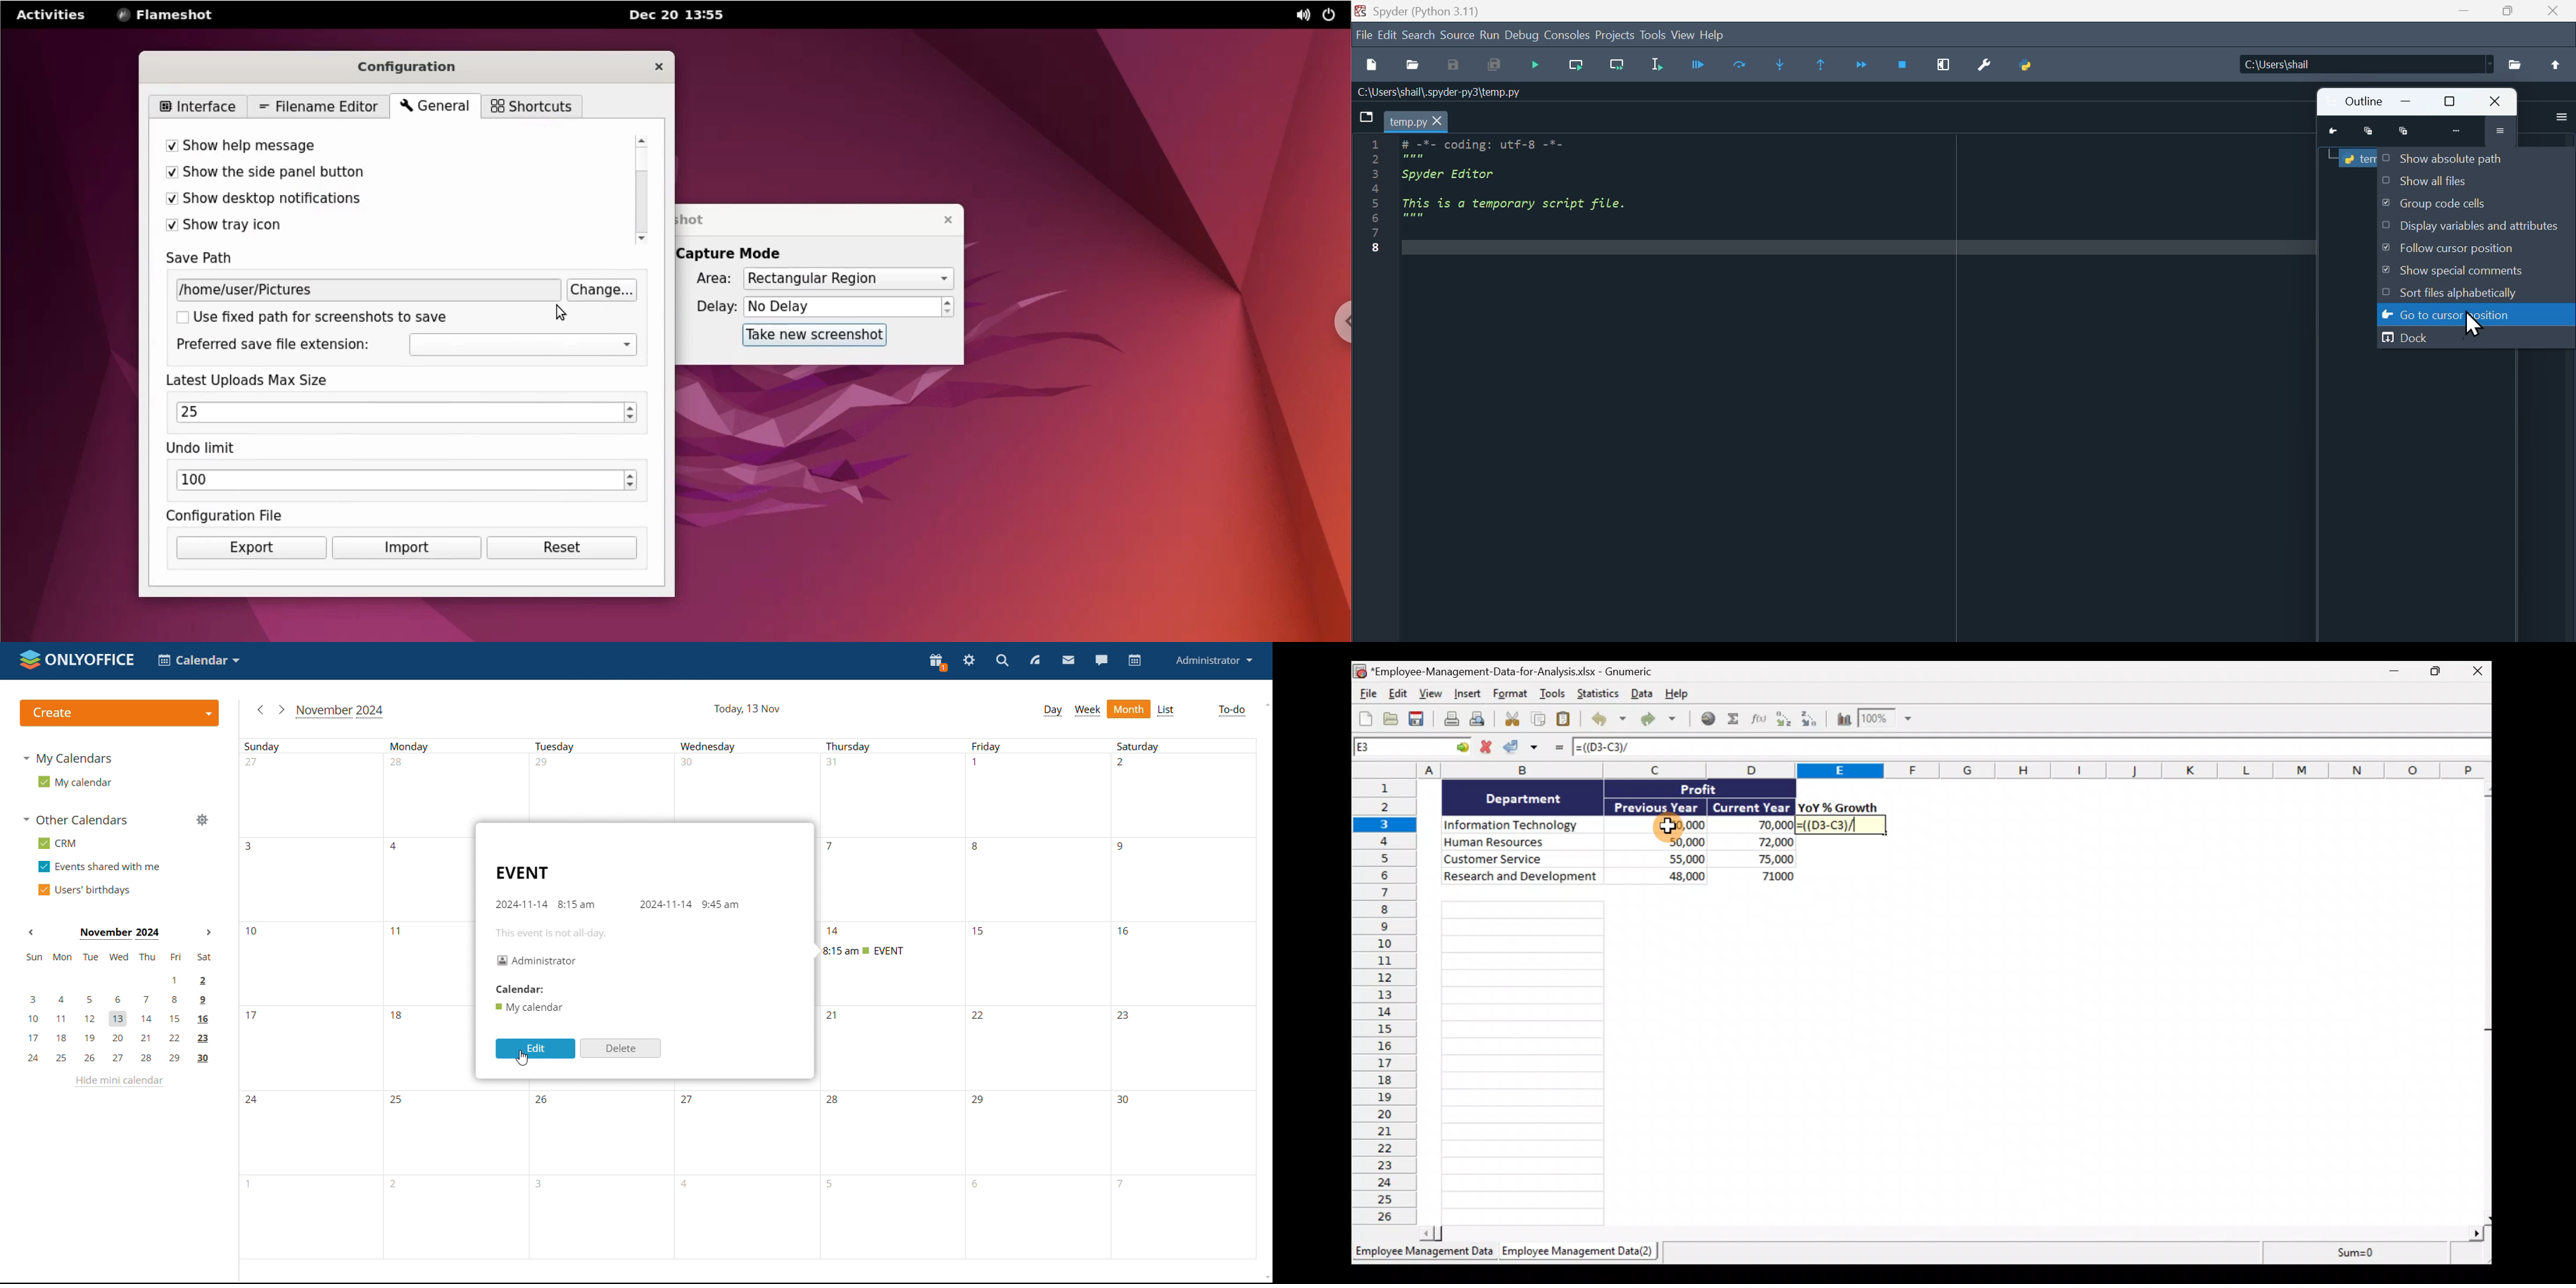 This screenshot has height=1288, width=2576. What do you see at coordinates (383, 202) in the screenshot?
I see `show desktop notifications` at bounding box center [383, 202].